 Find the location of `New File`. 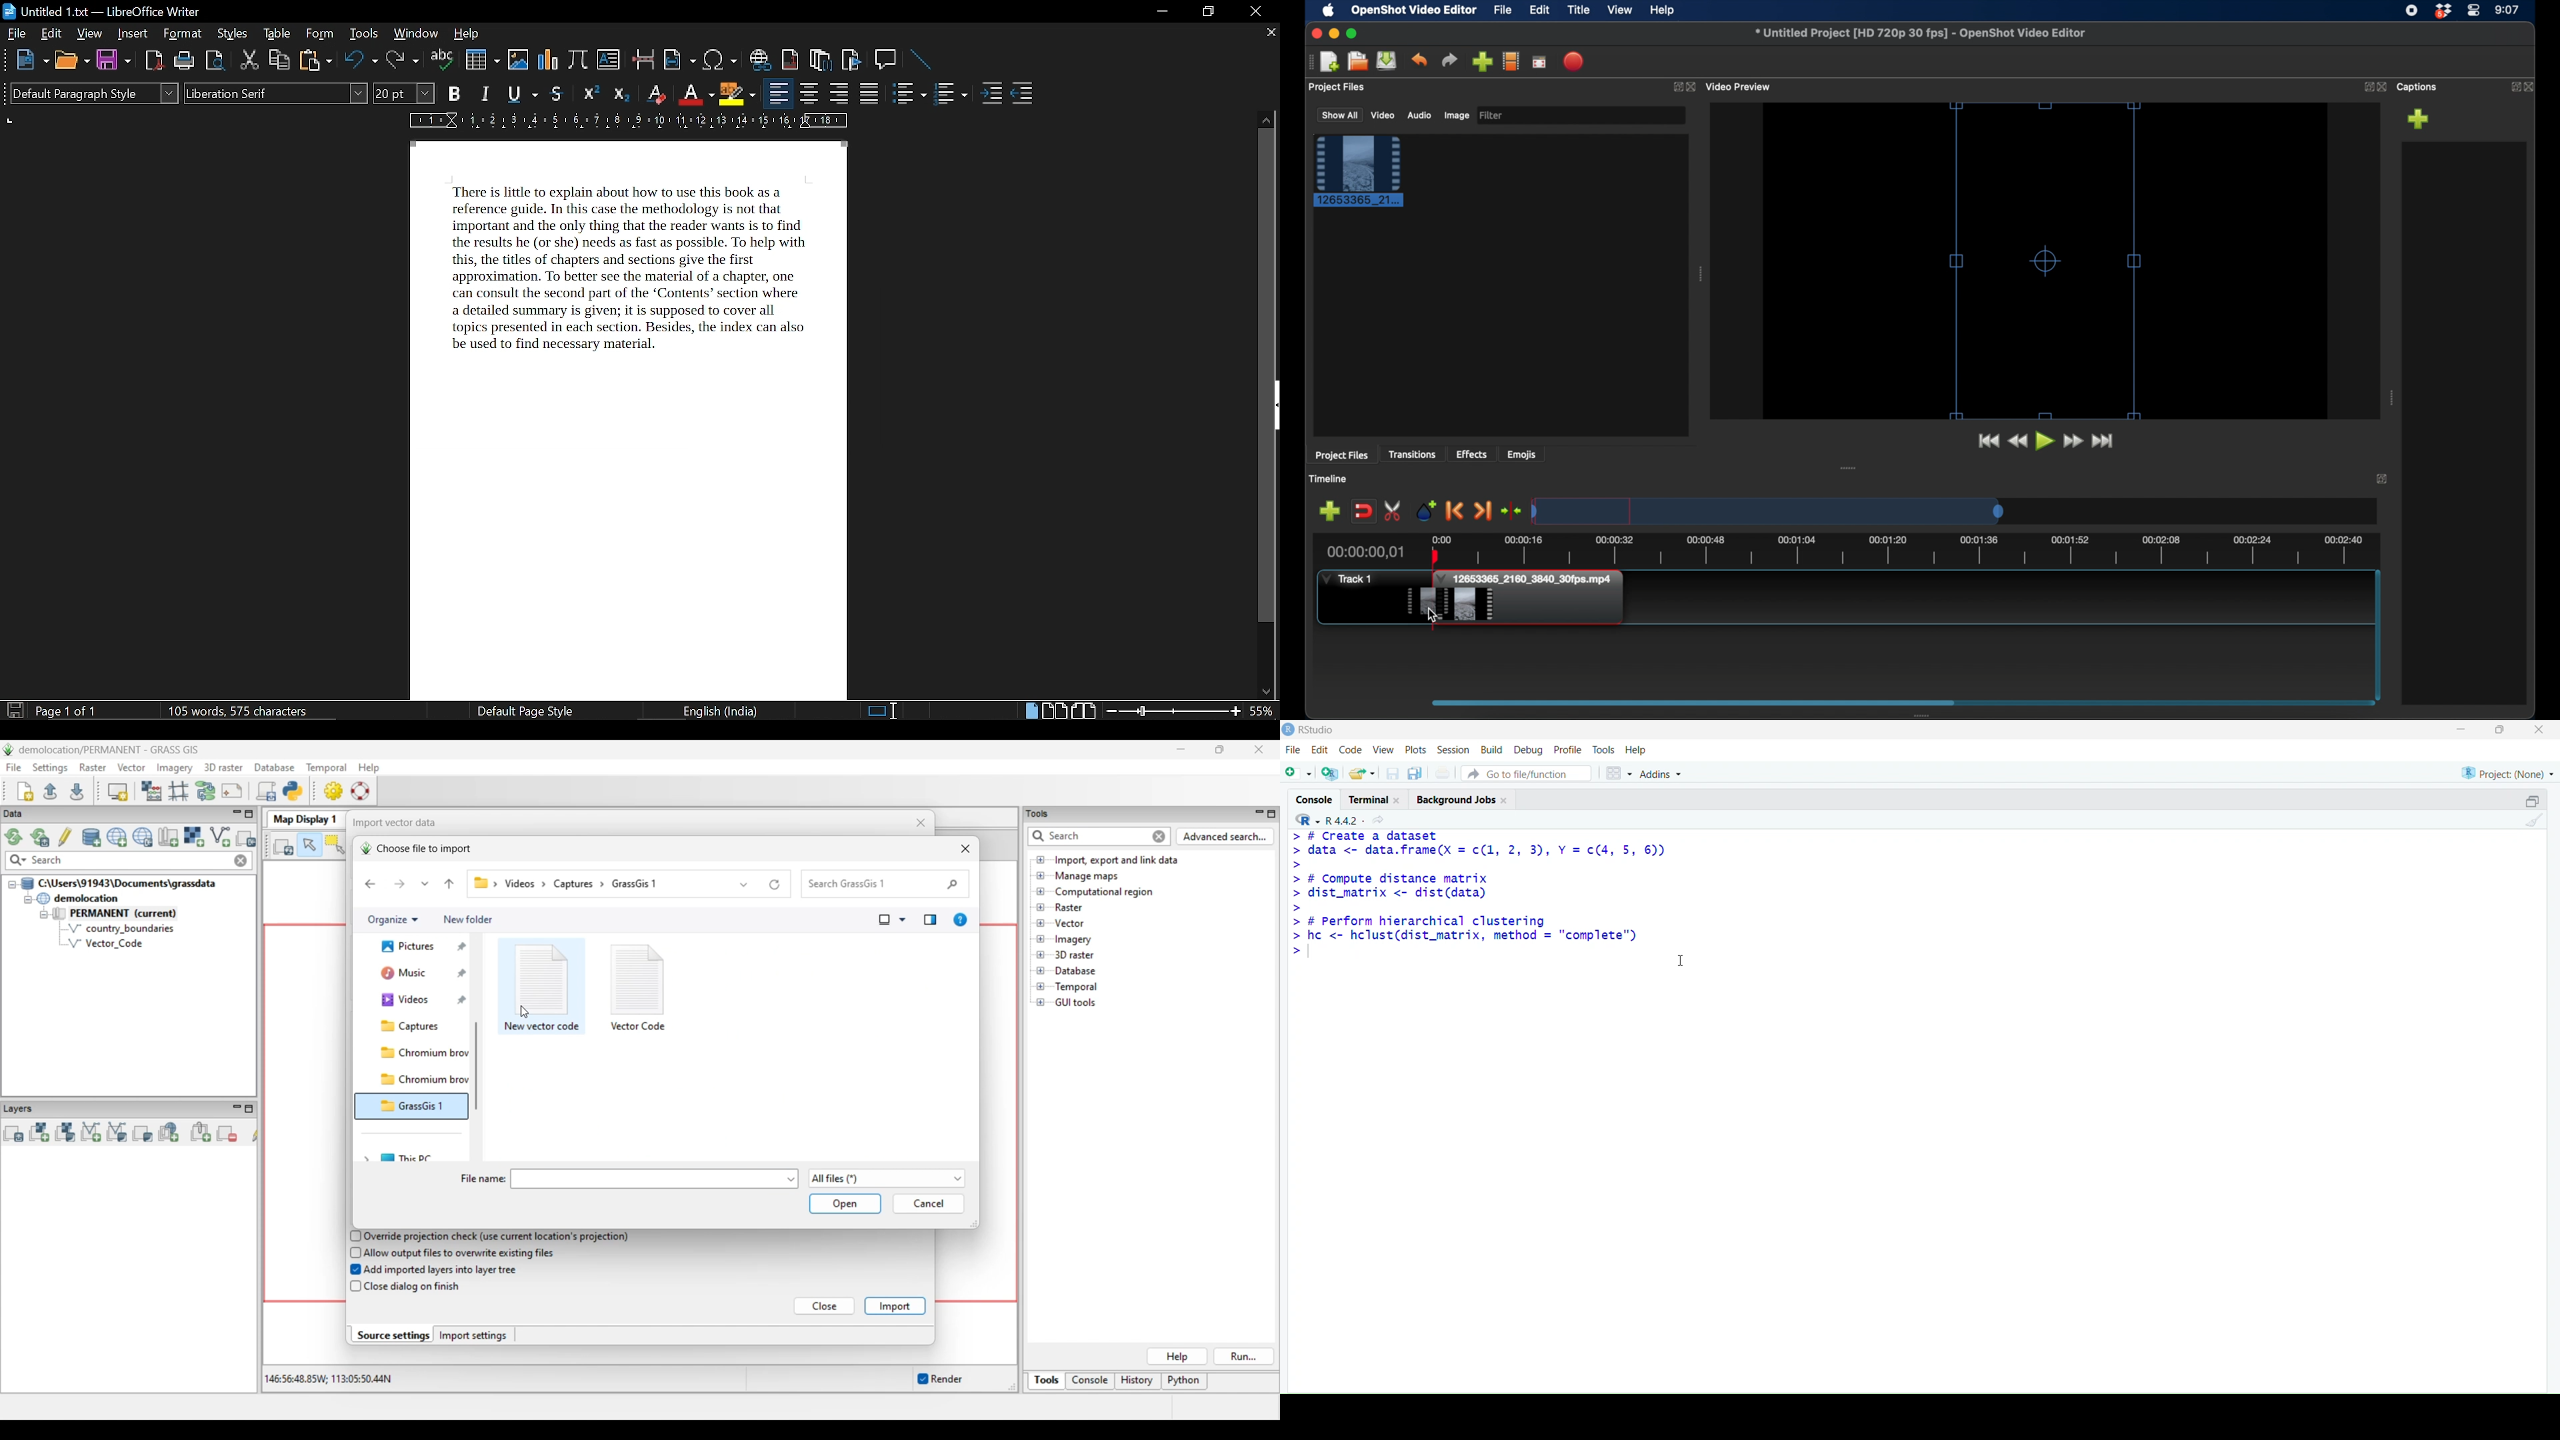

New File is located at coordinates (1298, 772).